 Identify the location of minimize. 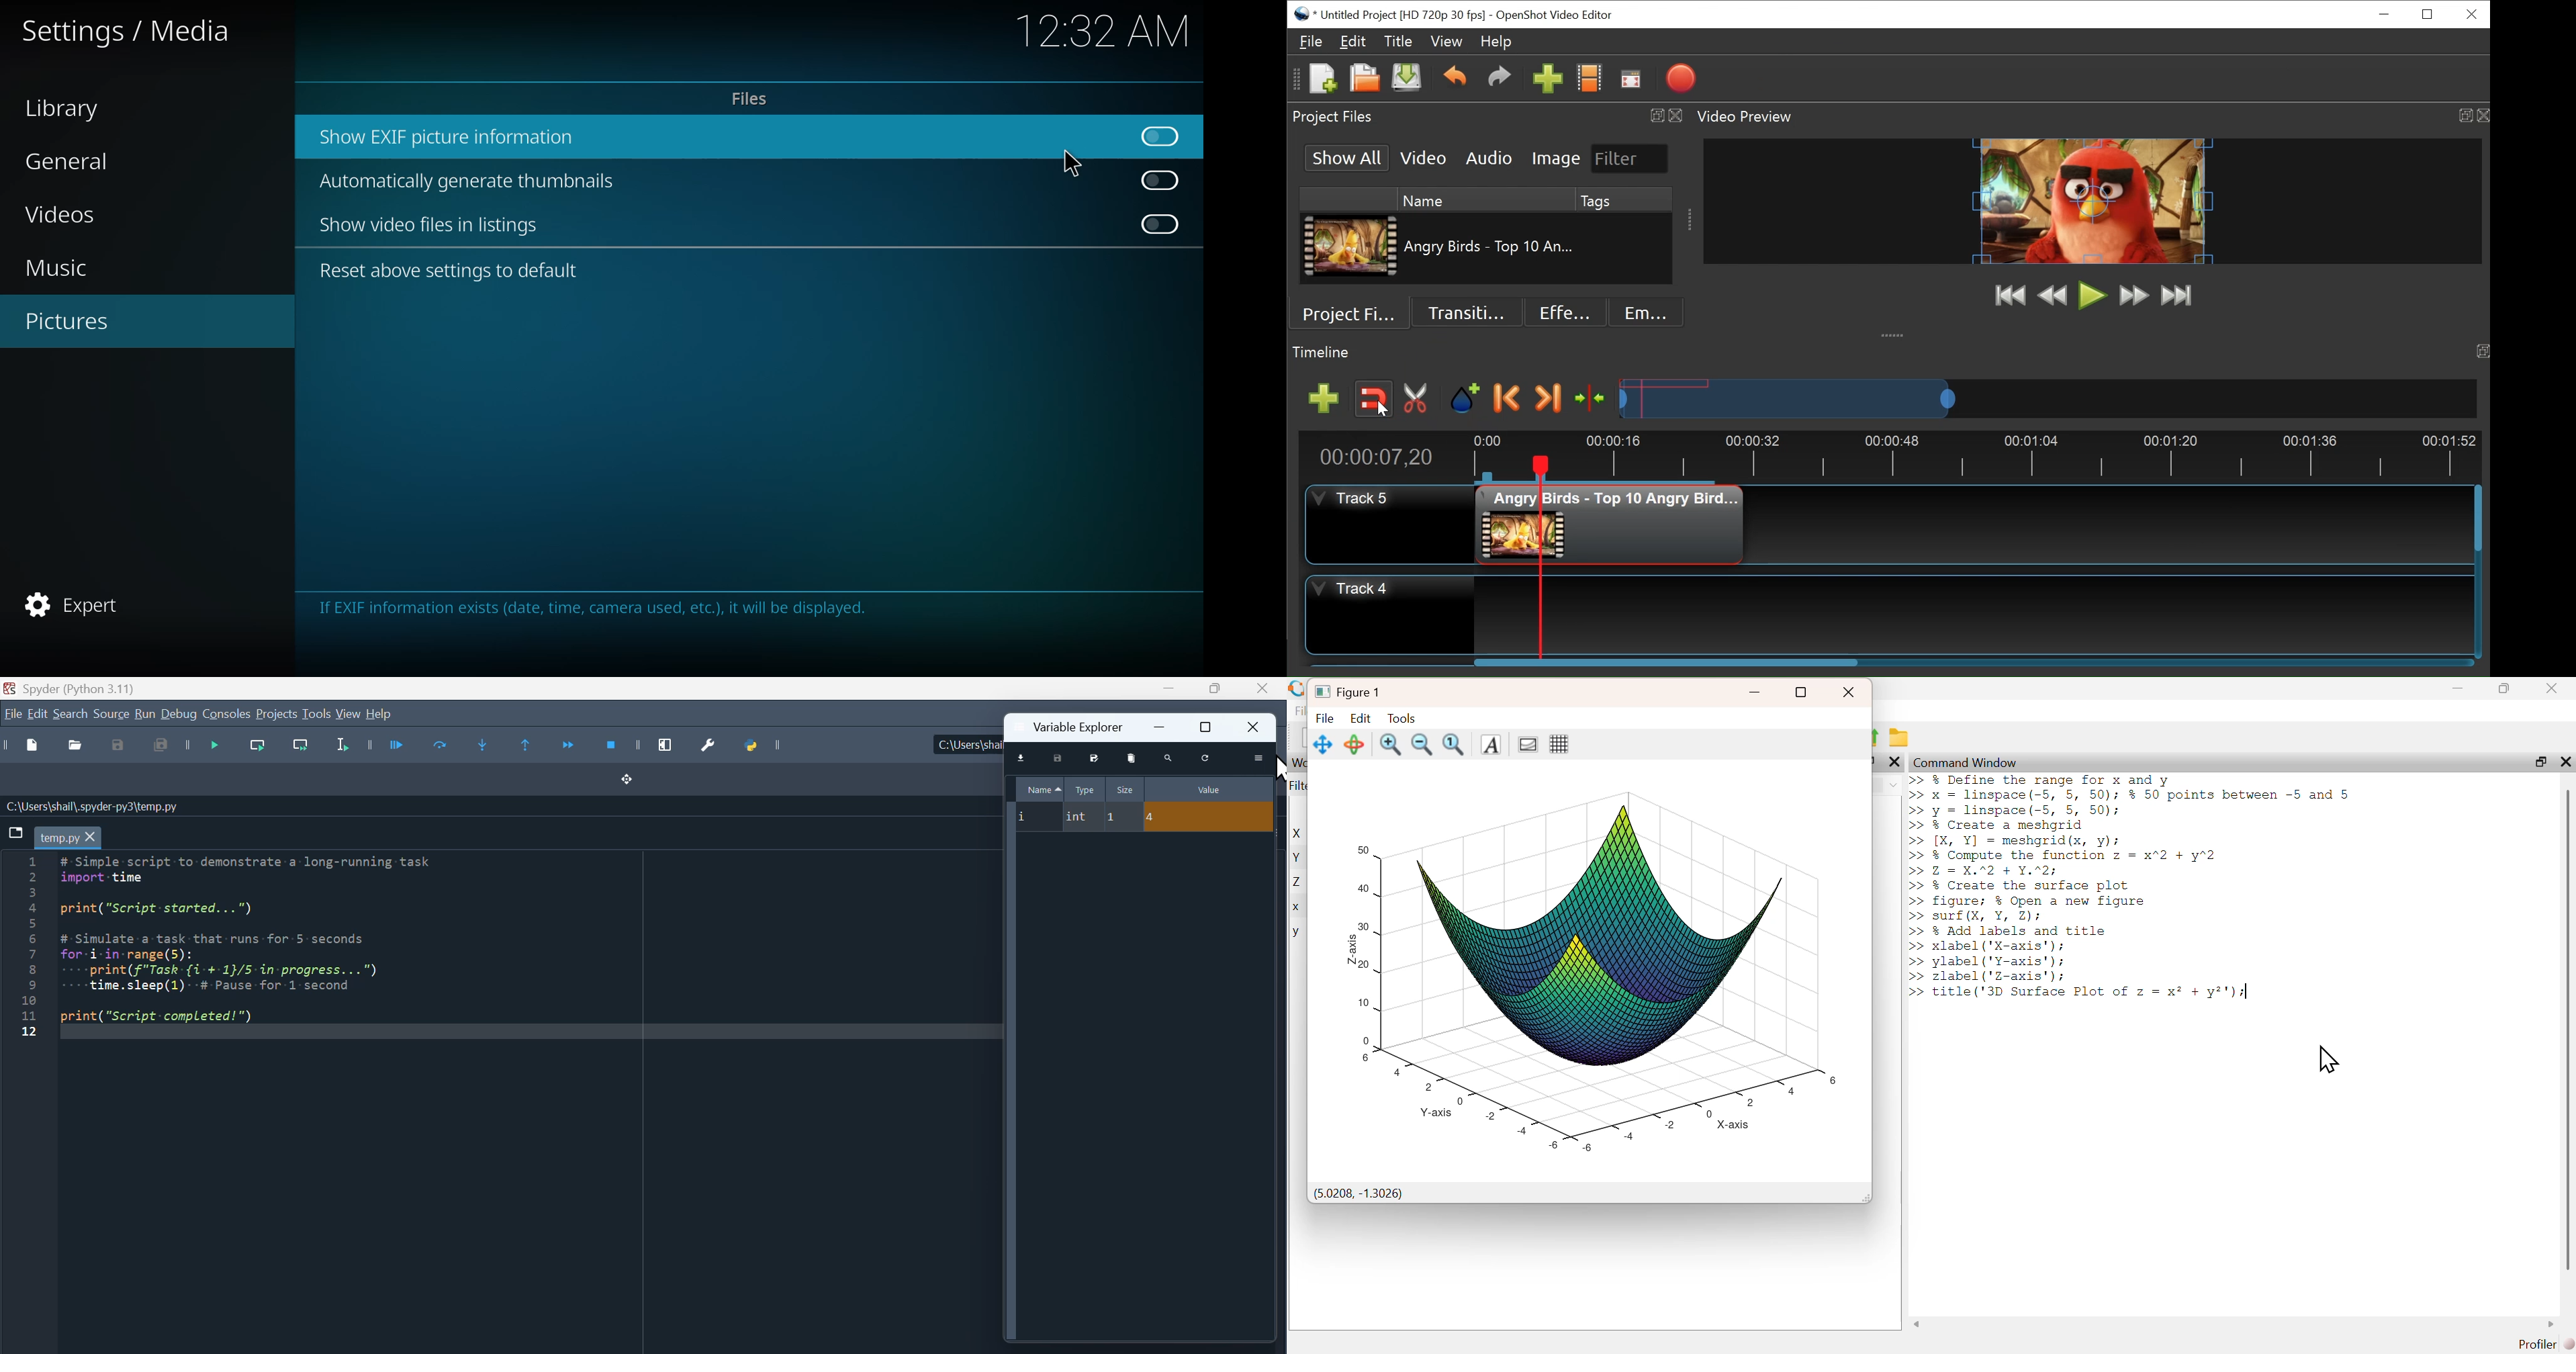
(1163, 726).